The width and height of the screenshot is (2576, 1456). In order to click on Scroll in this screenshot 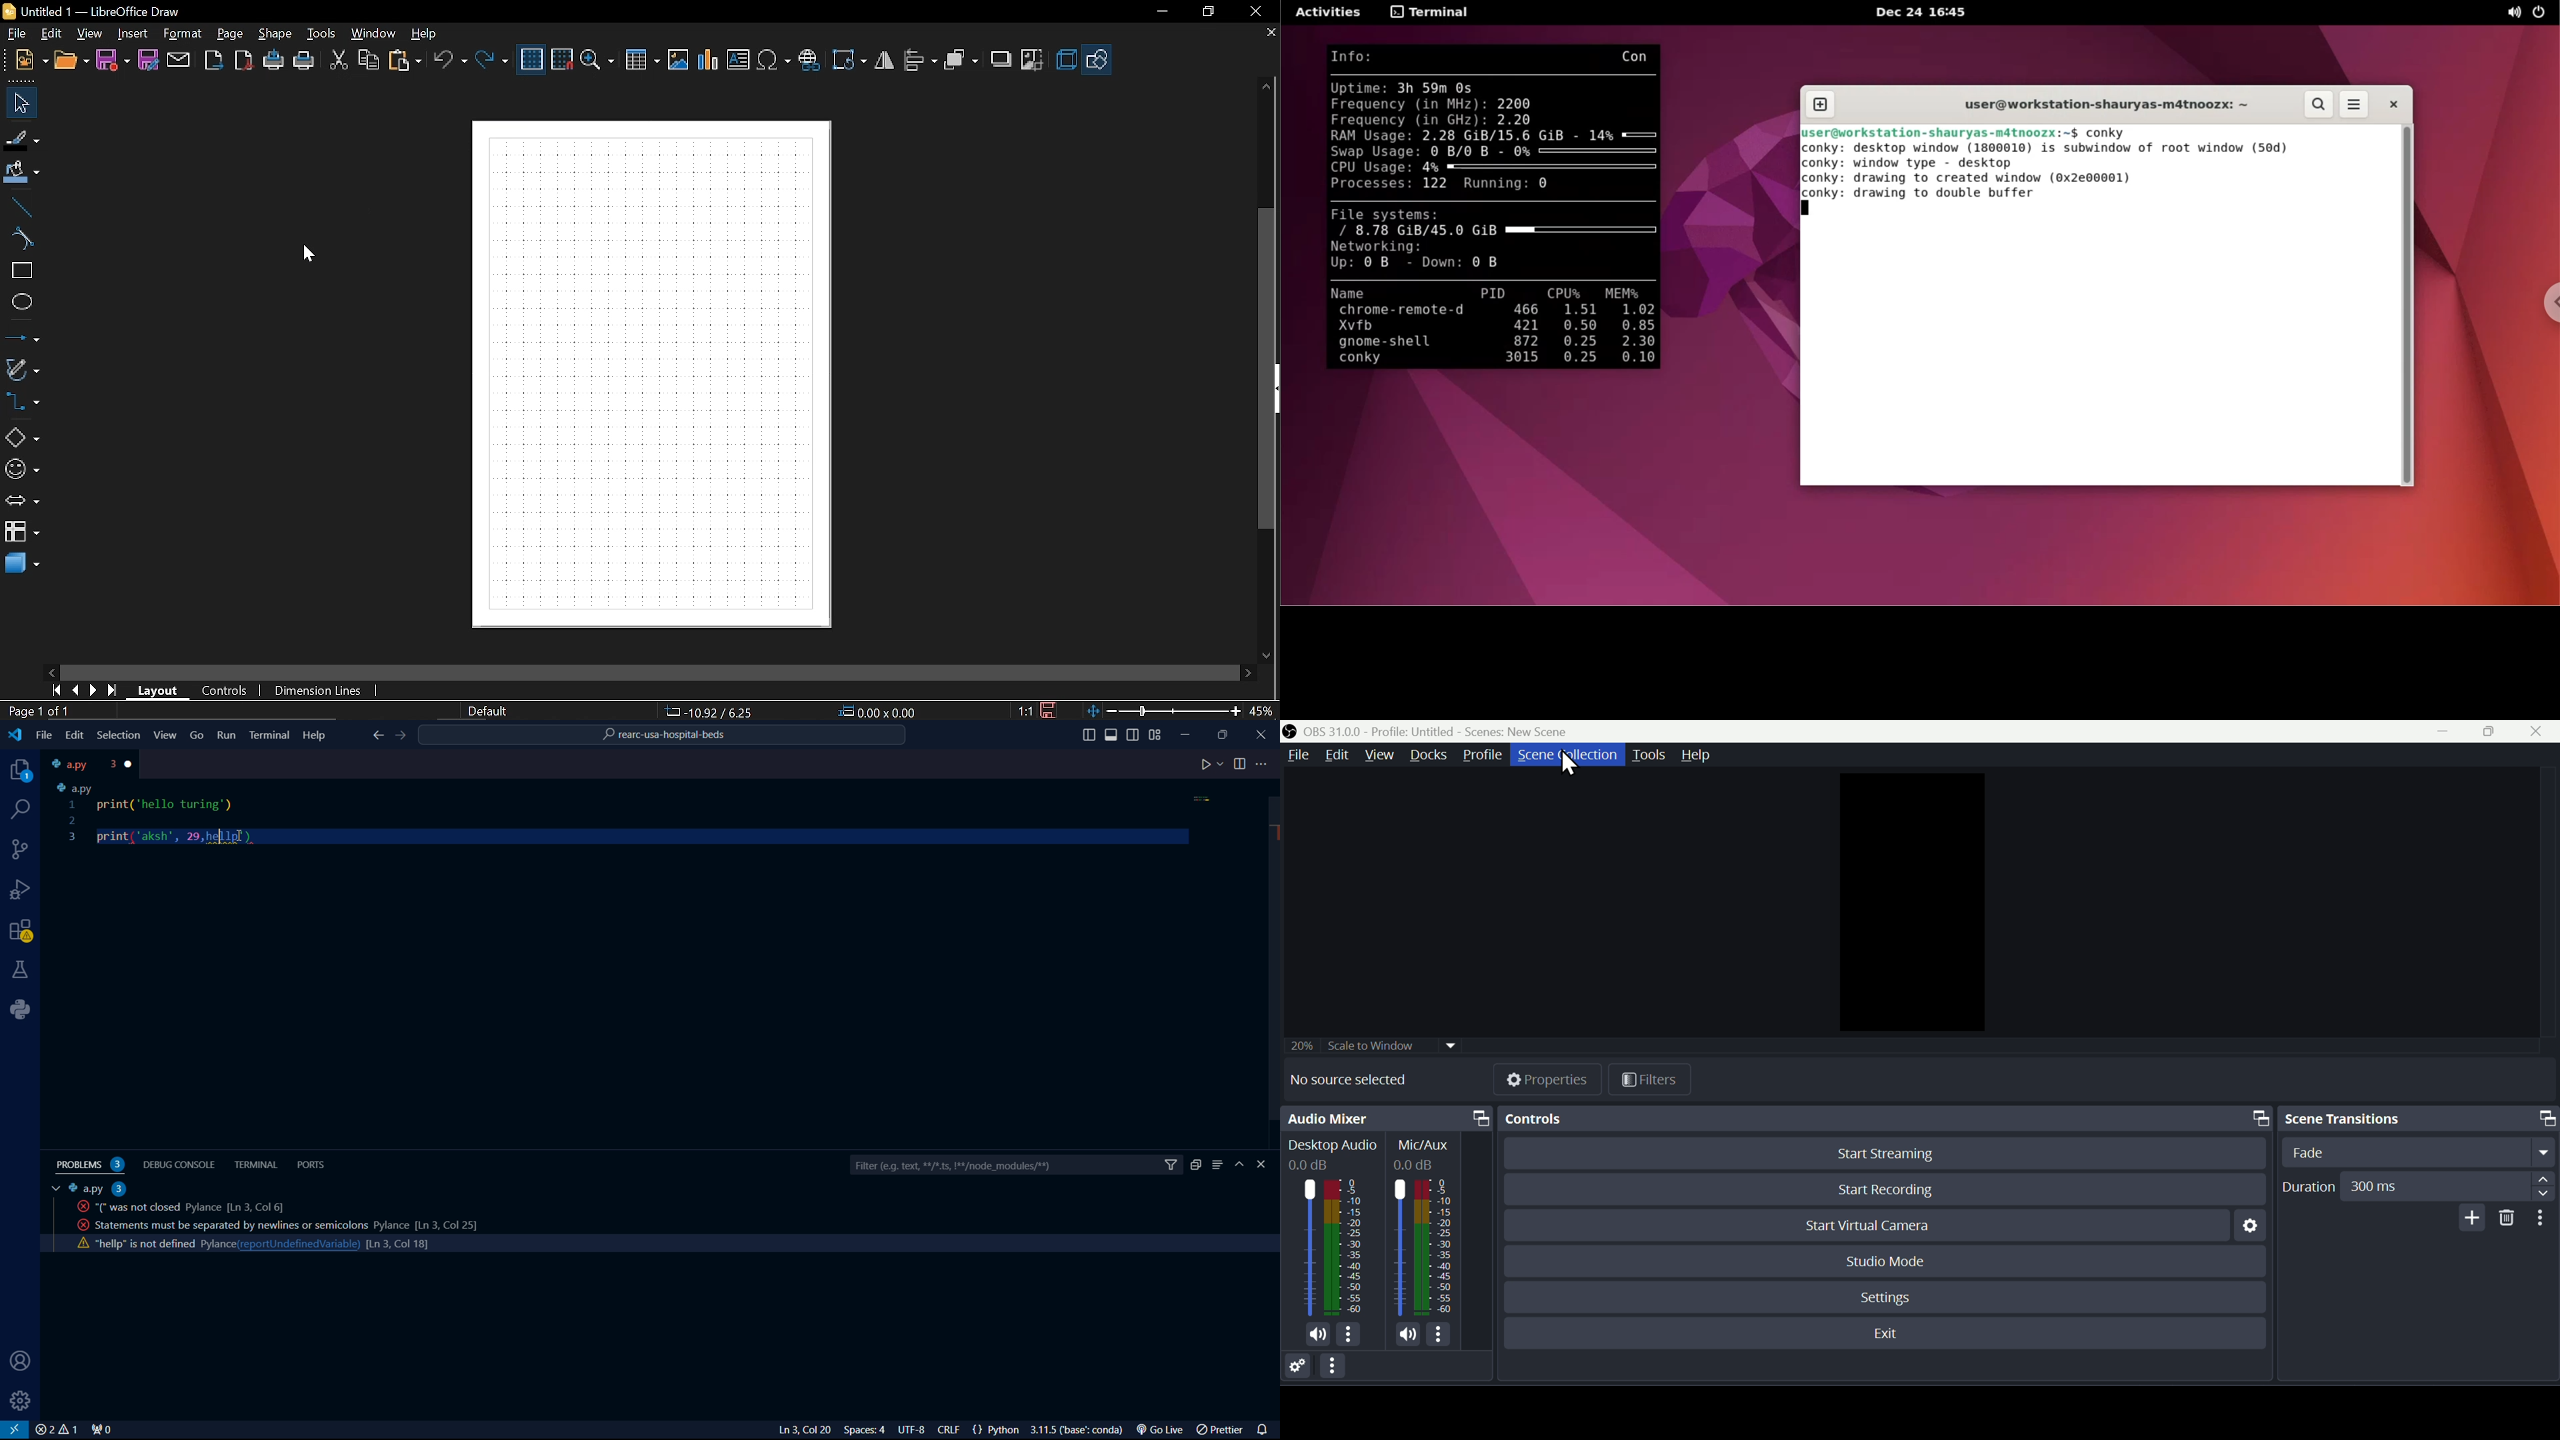, I will do `click(650, 670)`.